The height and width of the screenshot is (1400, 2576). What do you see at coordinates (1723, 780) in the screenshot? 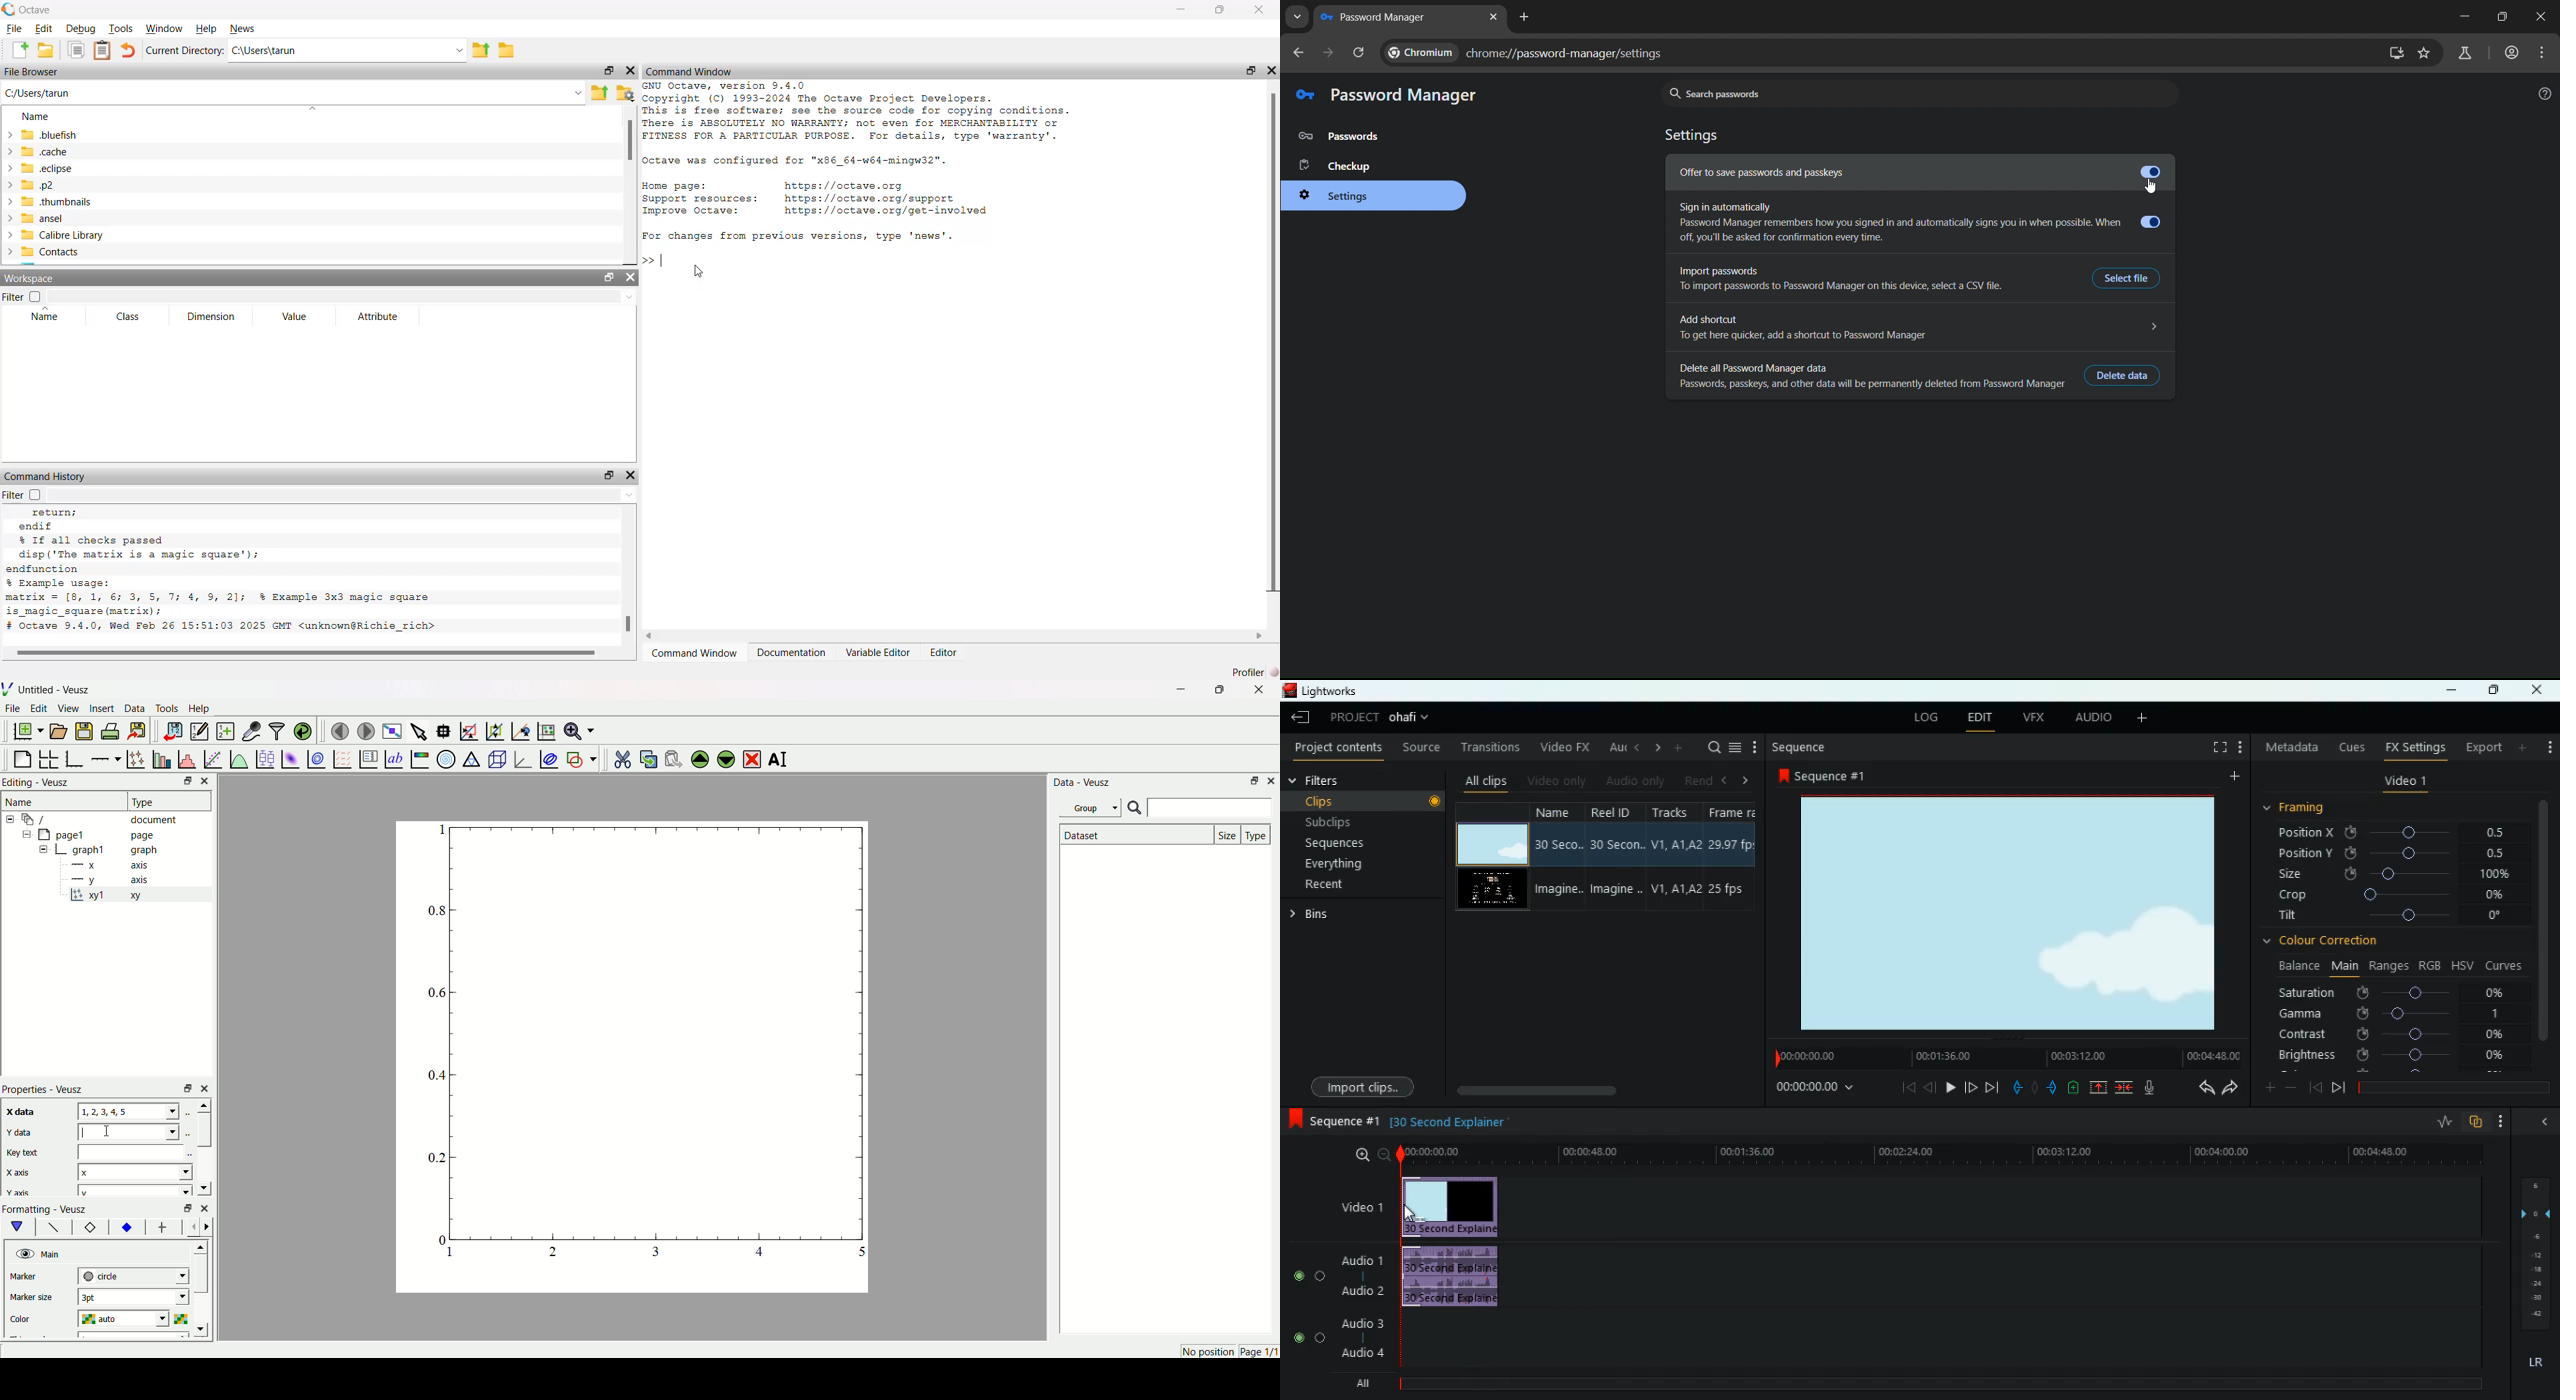
I see `left` at bounding box center [1723, 780].